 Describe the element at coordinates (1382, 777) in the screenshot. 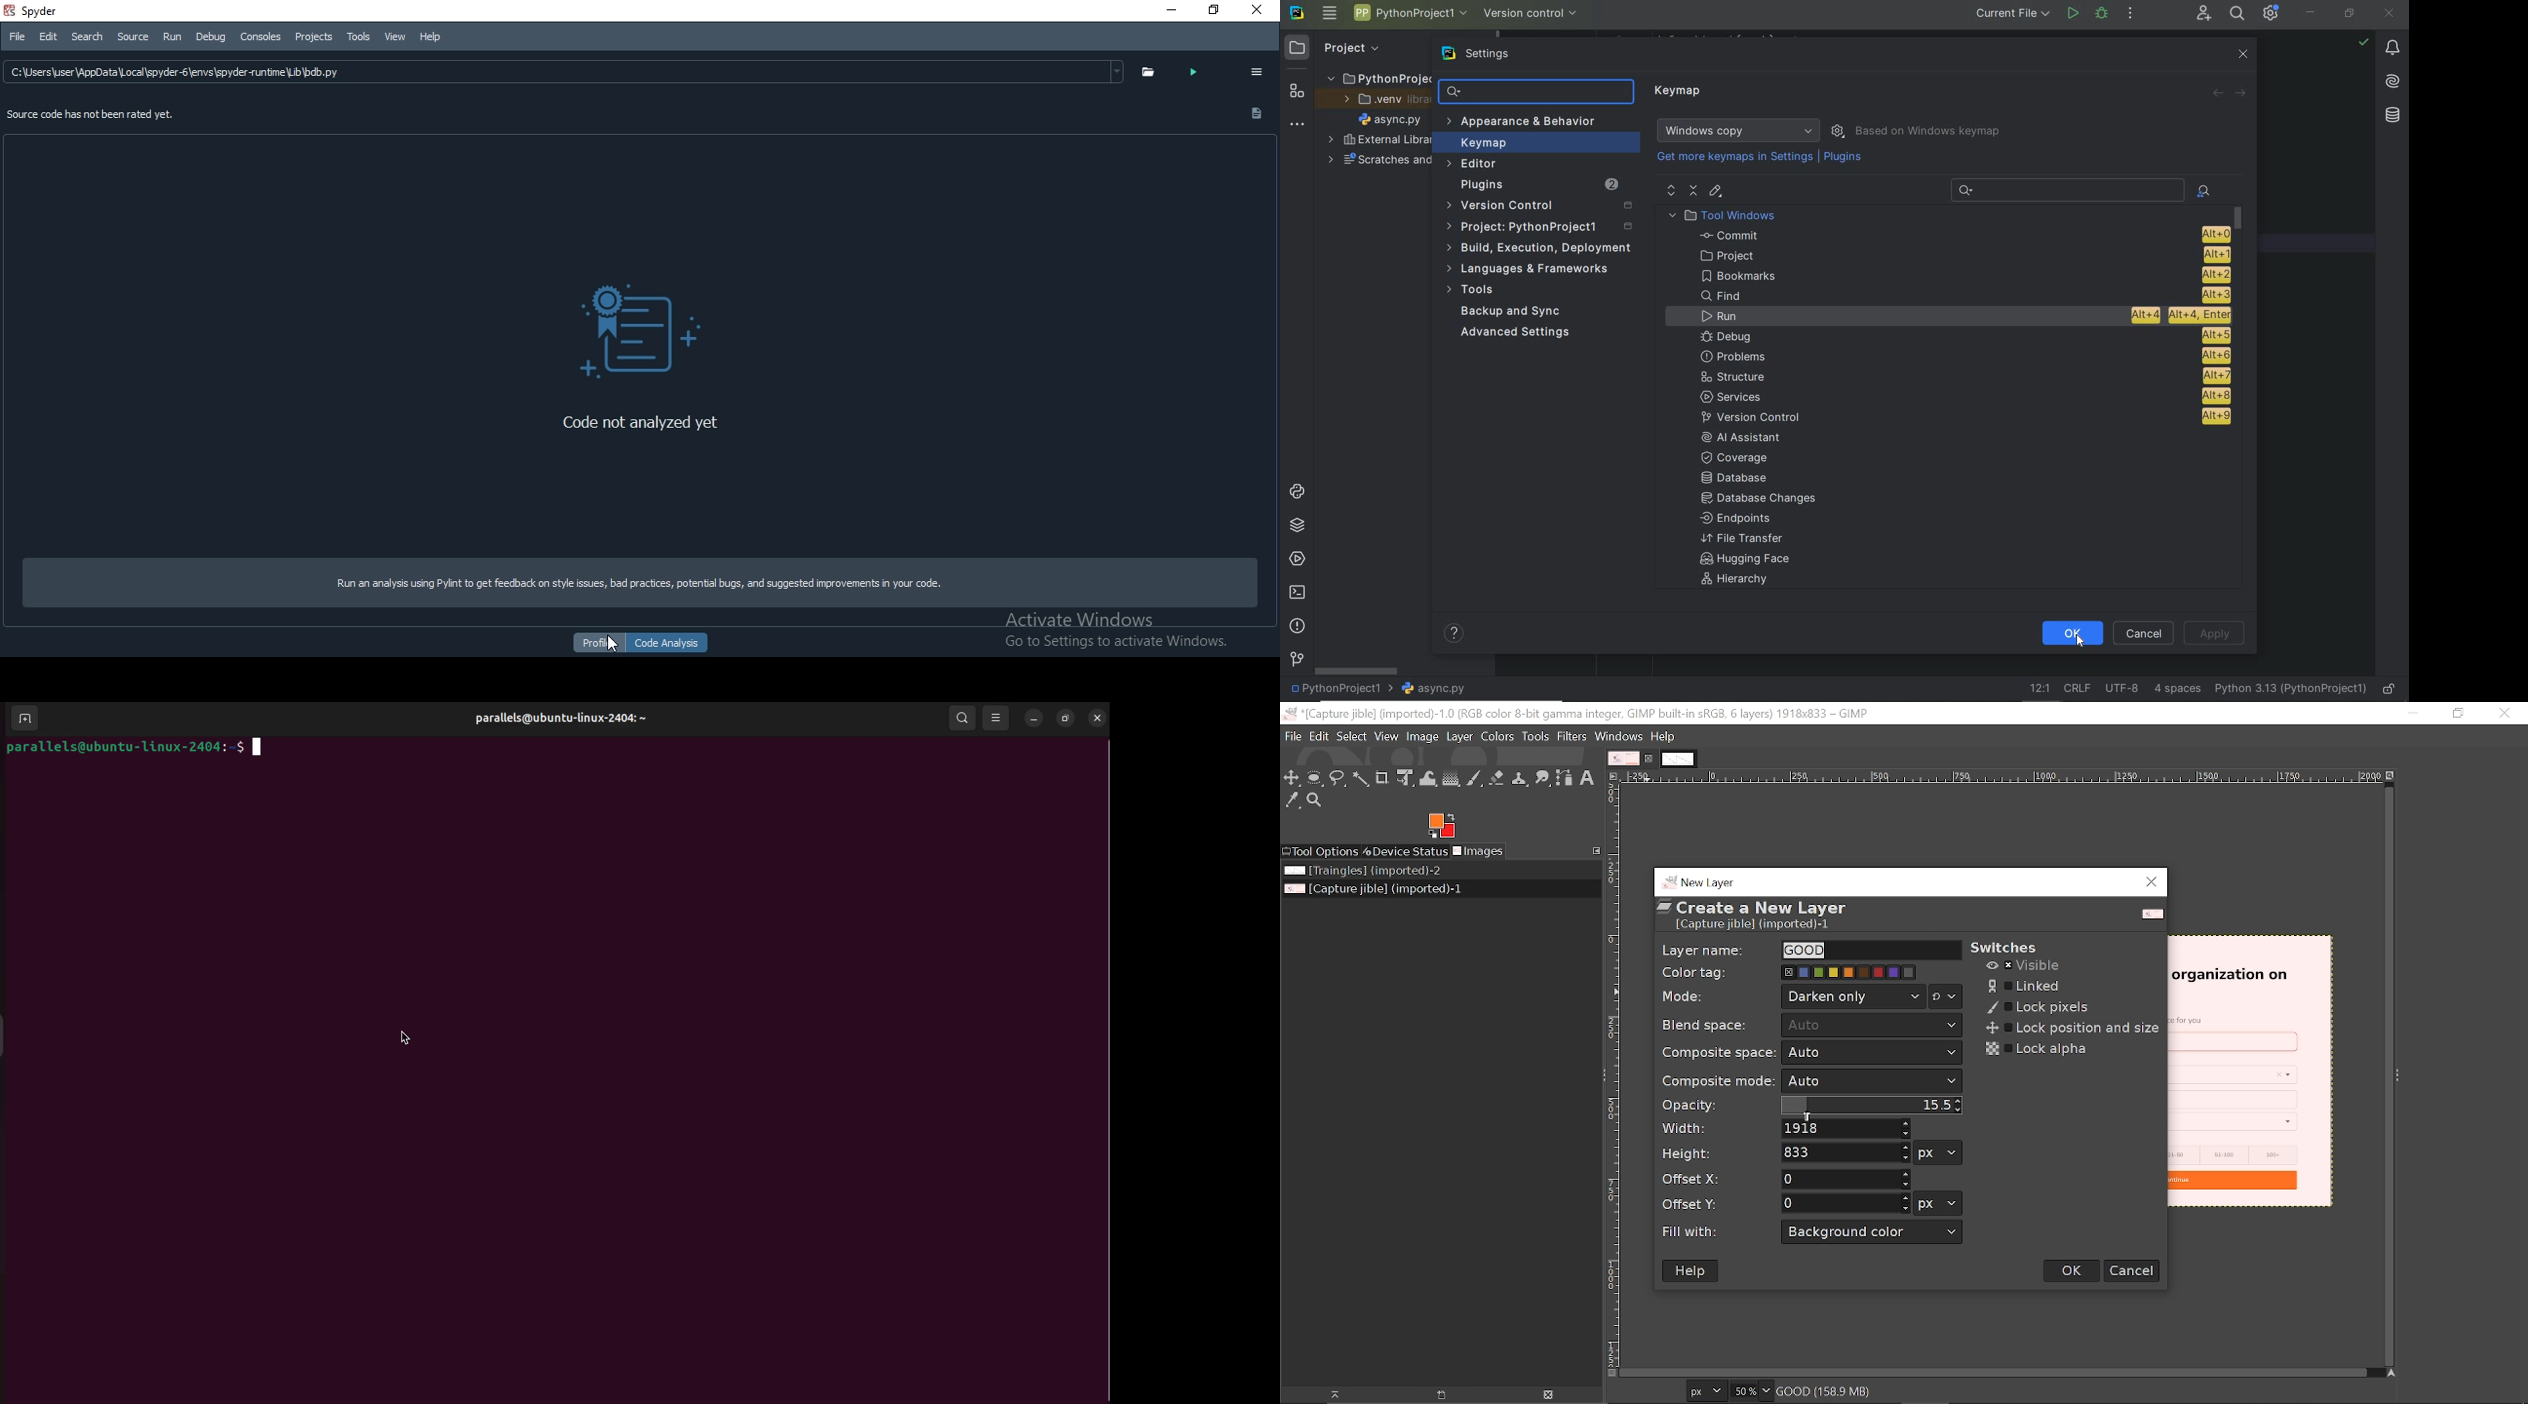

I see `Crop text` at that location.